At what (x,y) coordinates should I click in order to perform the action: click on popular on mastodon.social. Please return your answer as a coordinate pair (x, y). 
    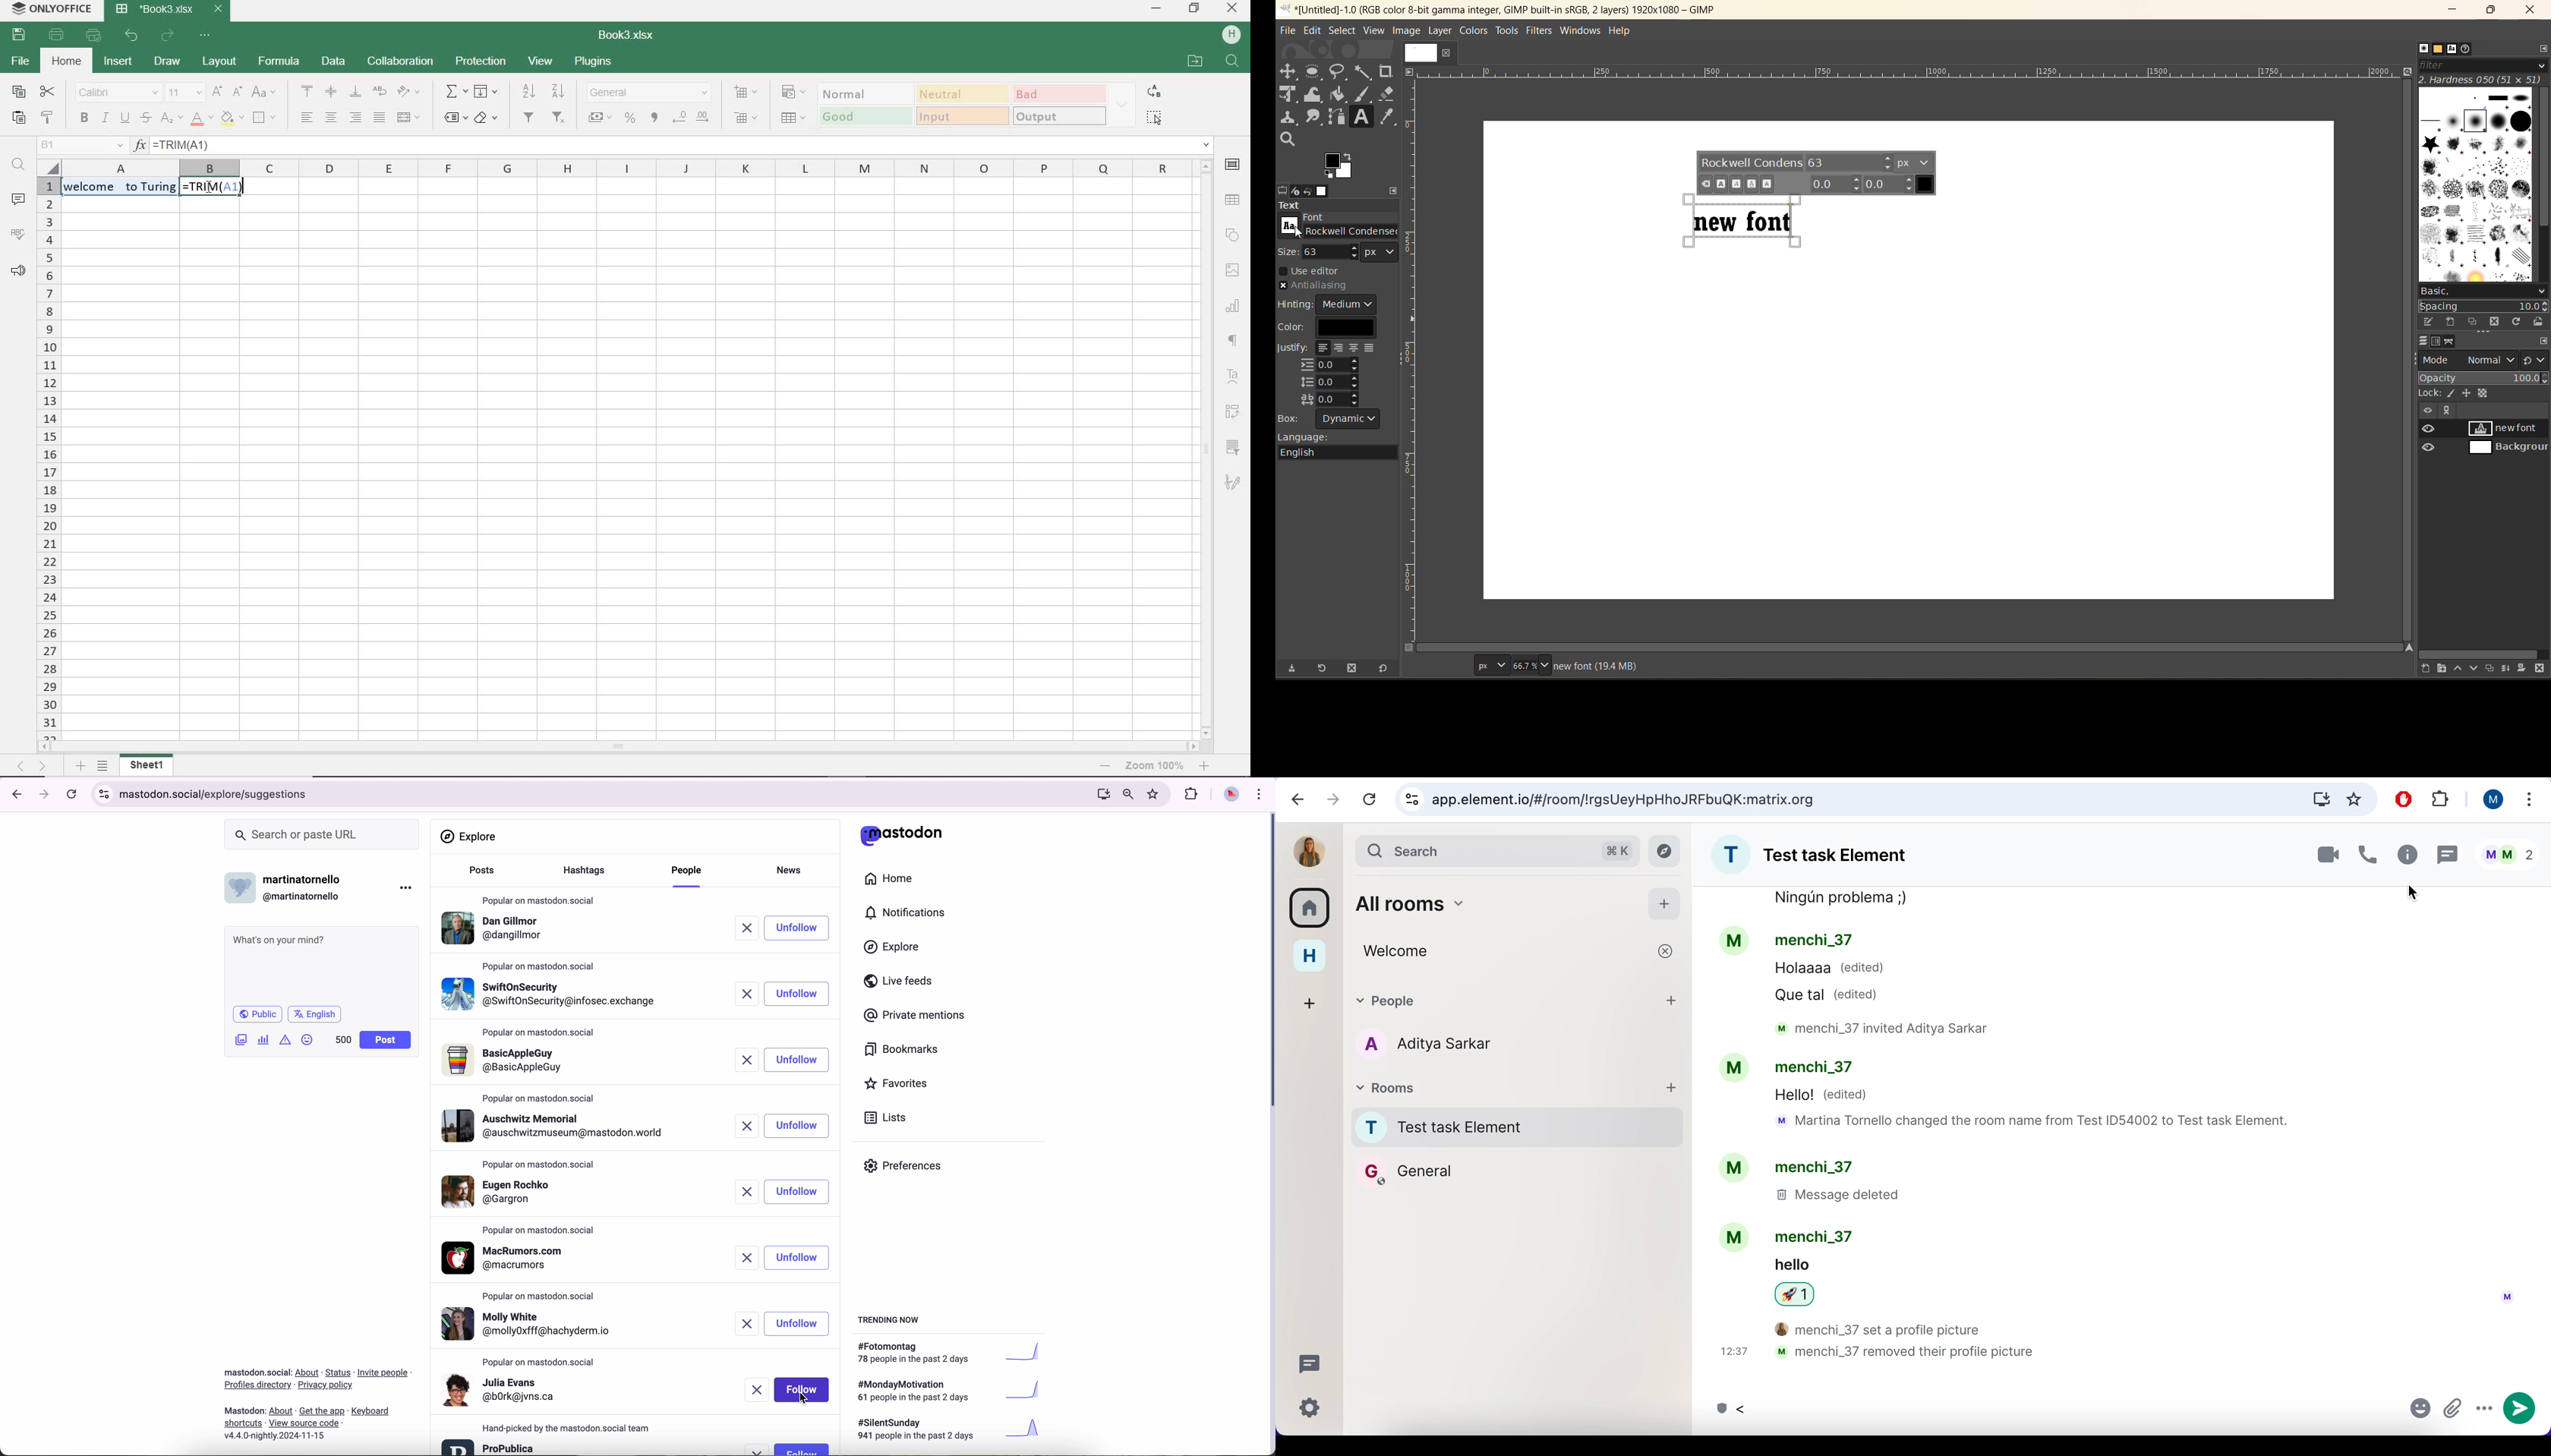
    Looking at the image, I should click on (544, 1294).